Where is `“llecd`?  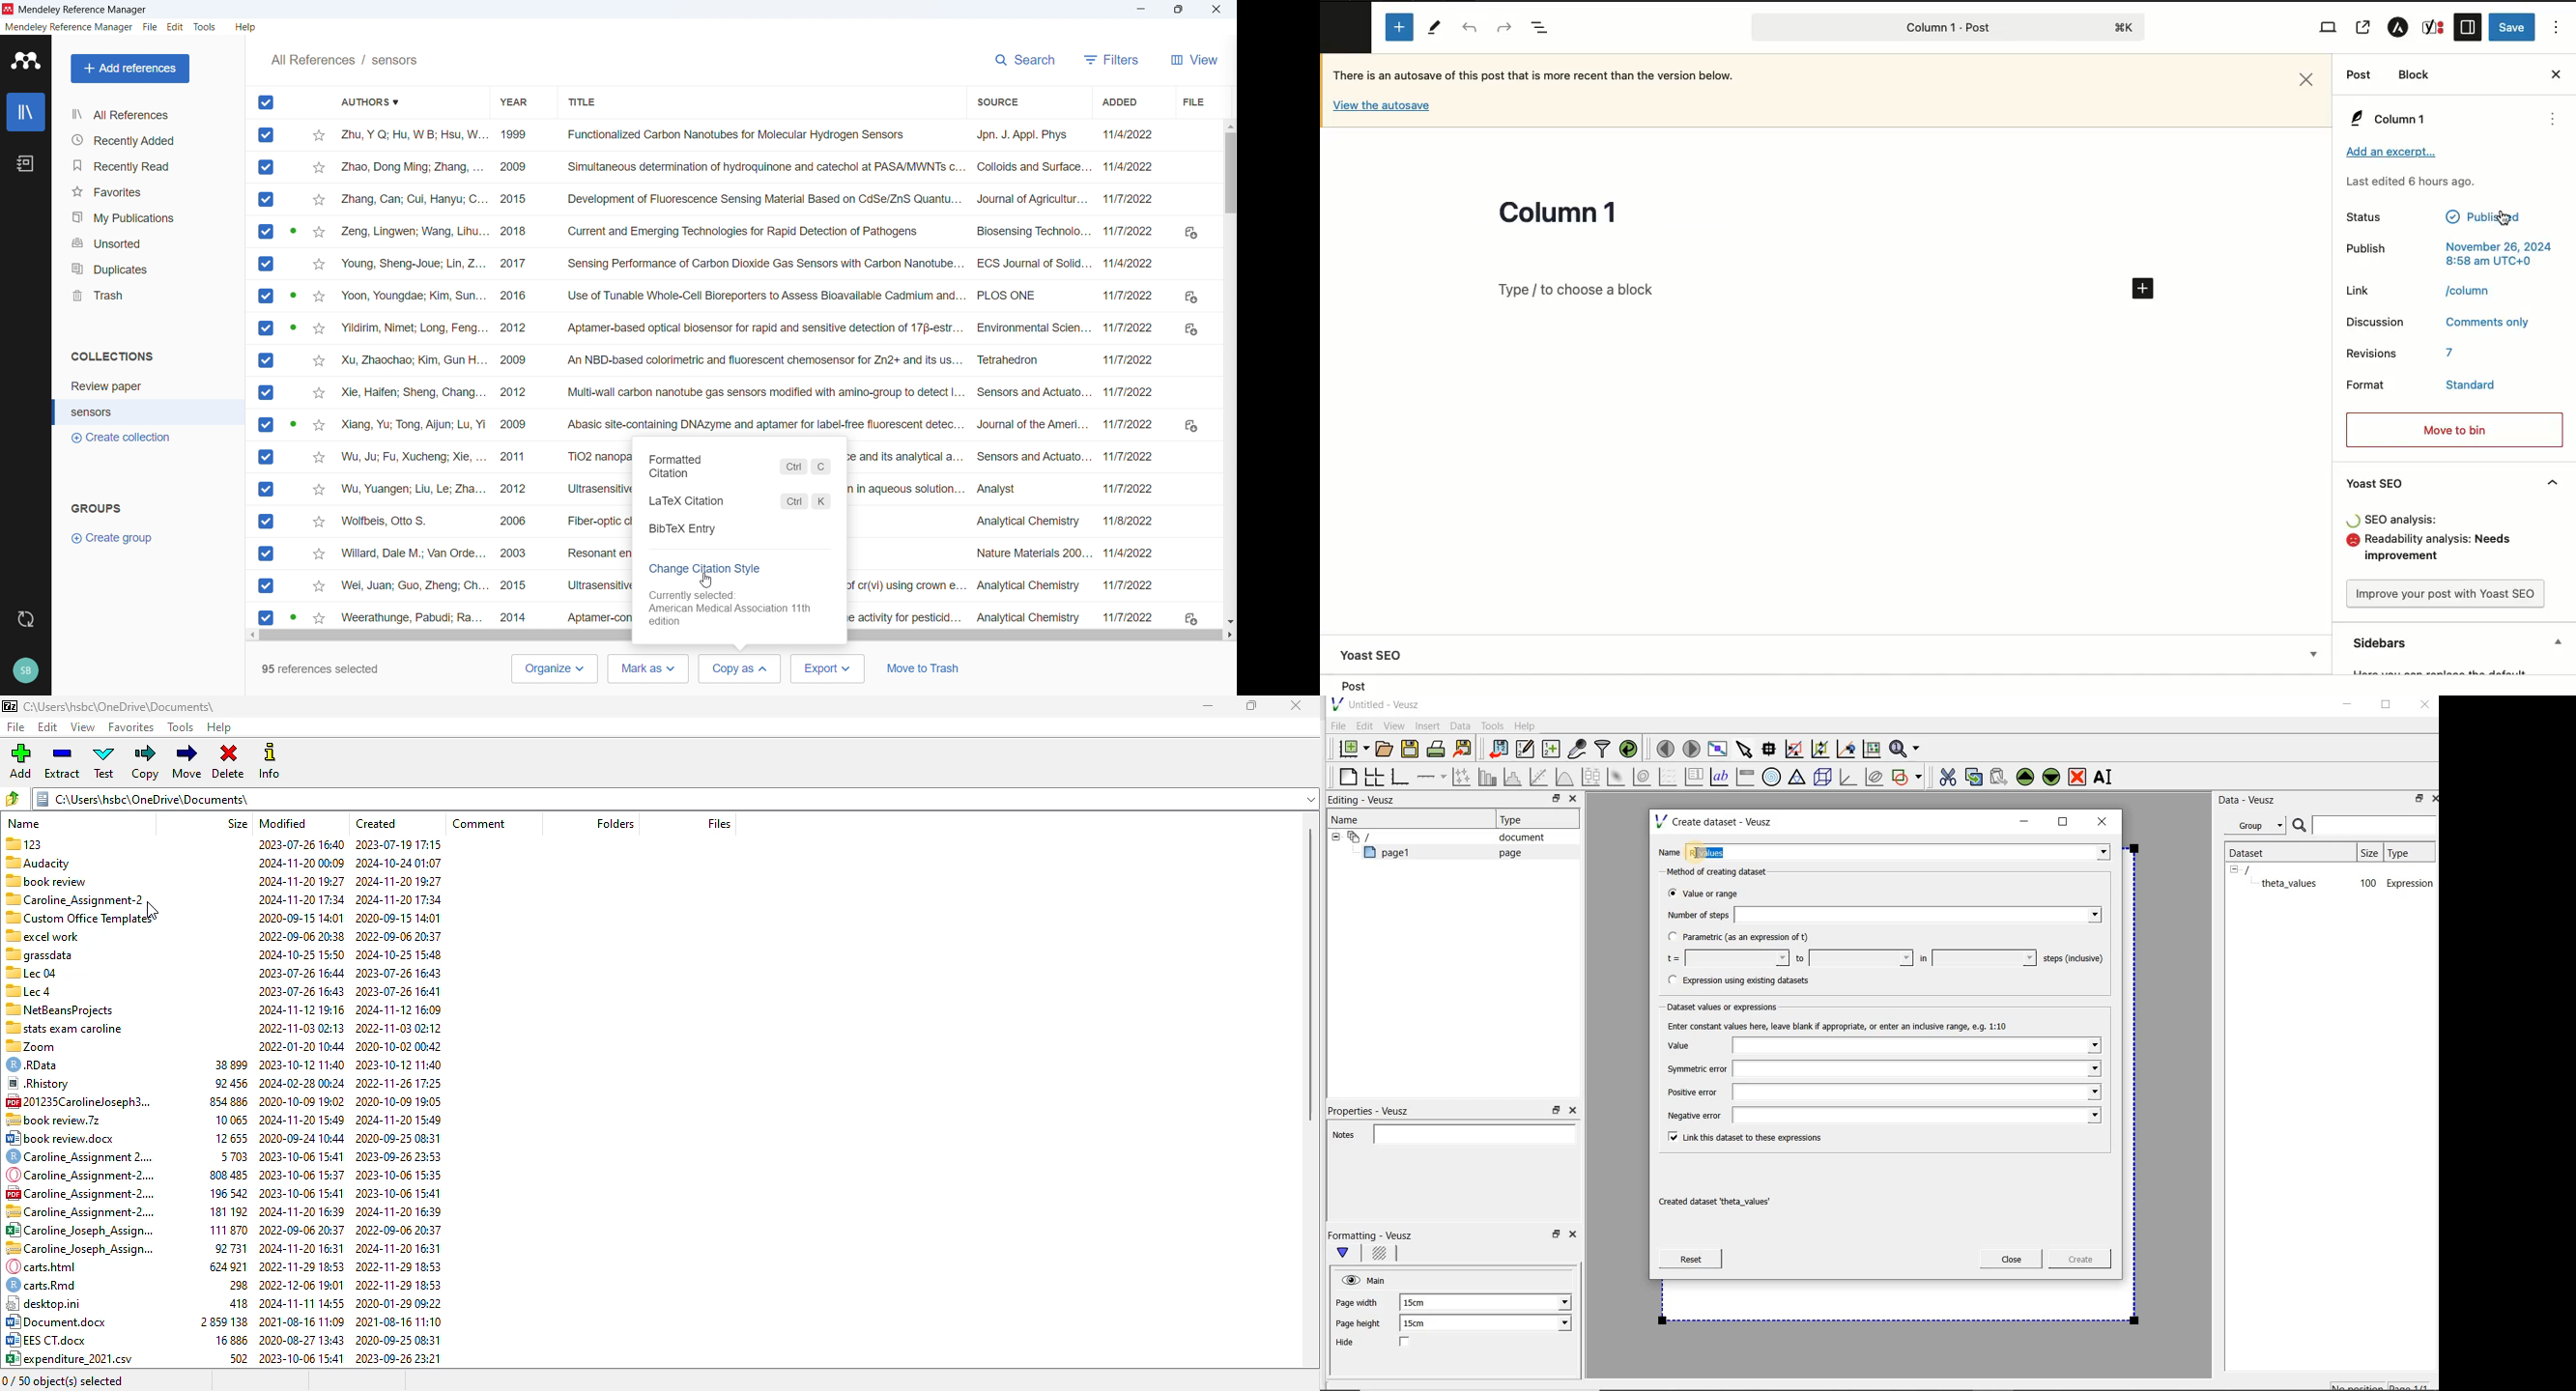 “llecd is located at coordinates (32, 993).